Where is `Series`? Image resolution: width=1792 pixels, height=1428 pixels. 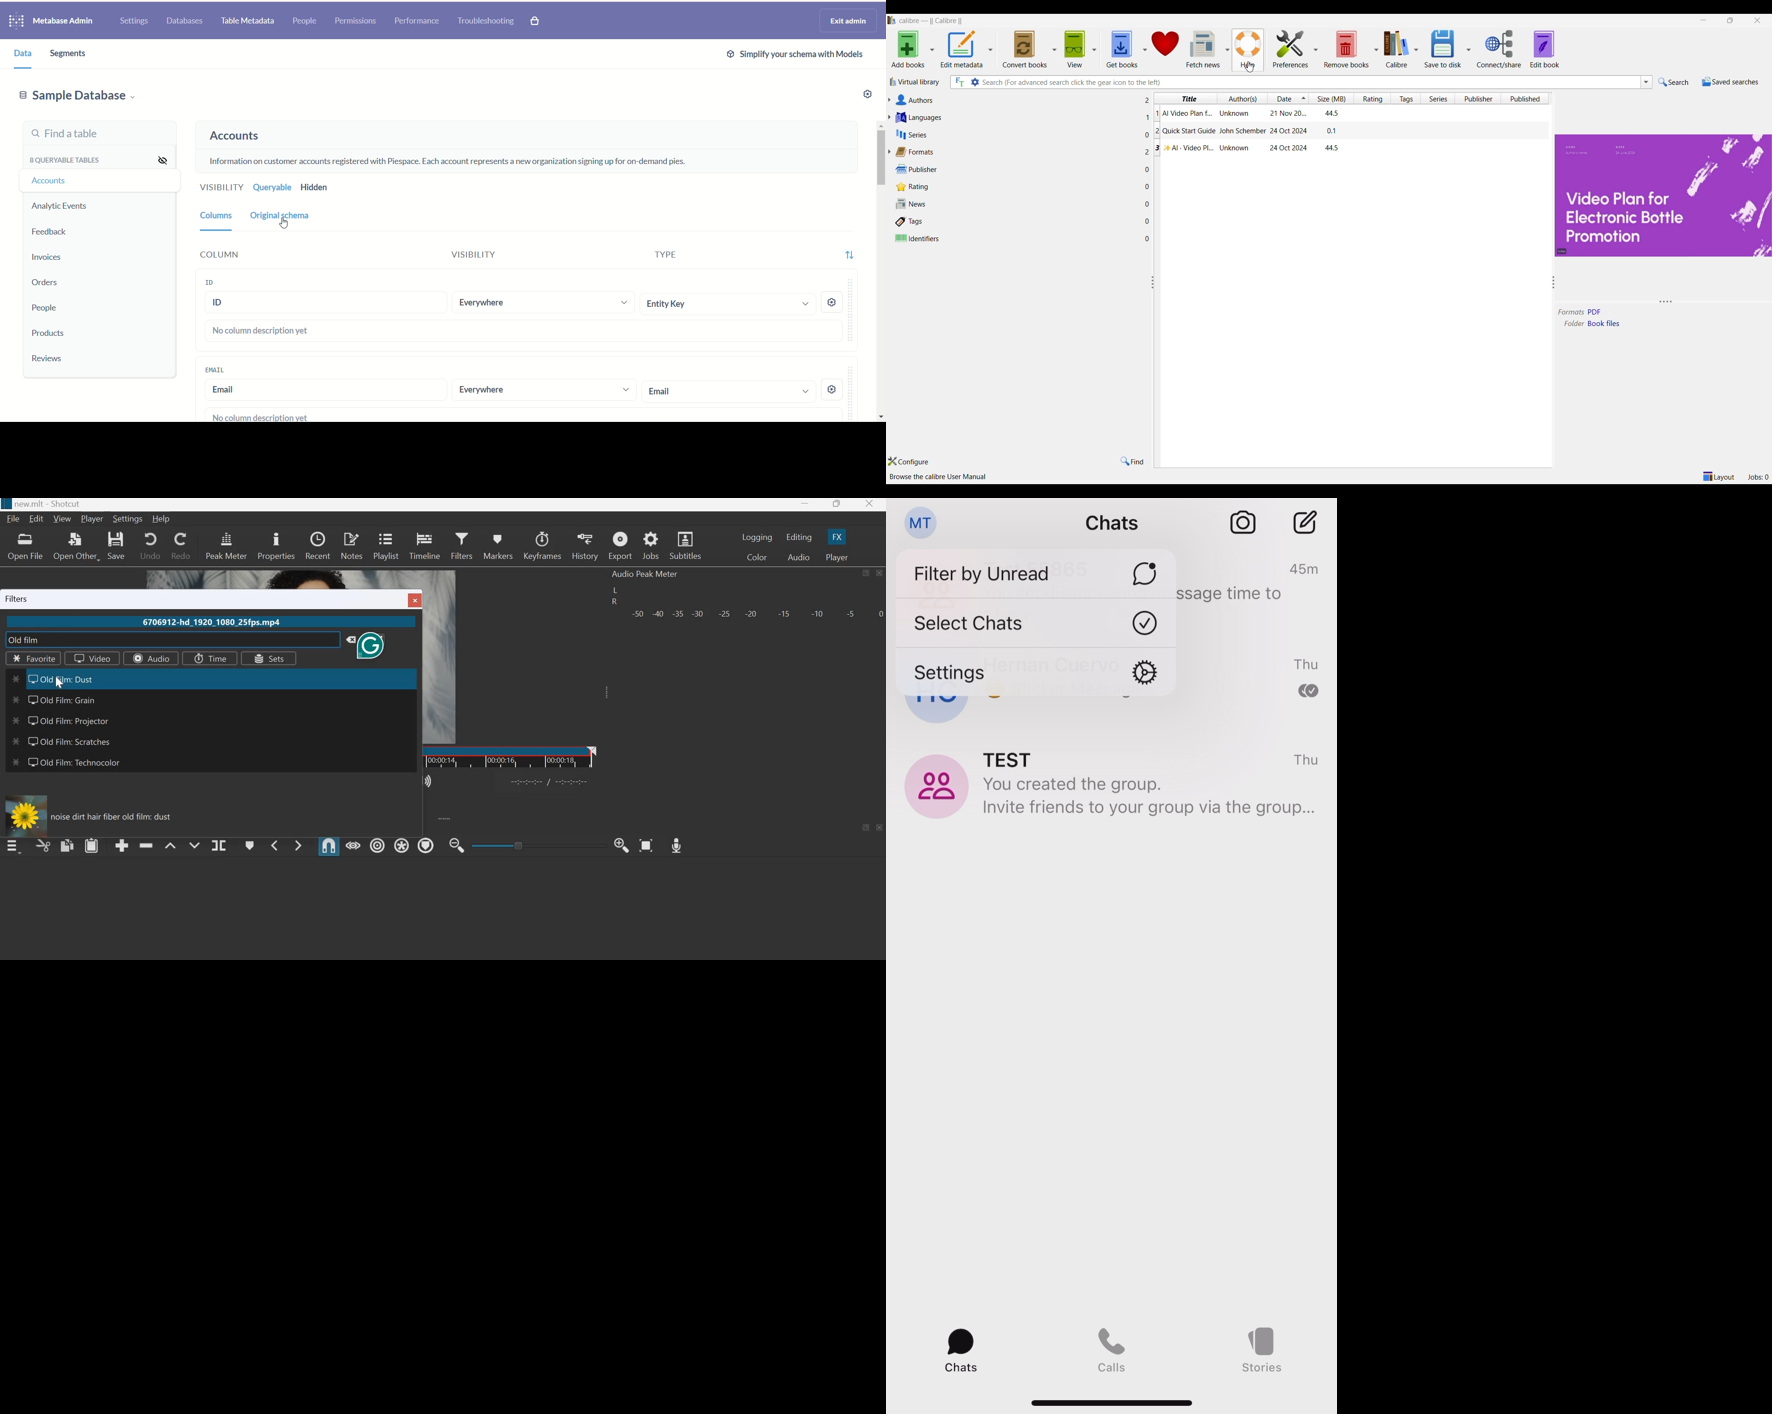 Series is located at coordinates (1015, 135).